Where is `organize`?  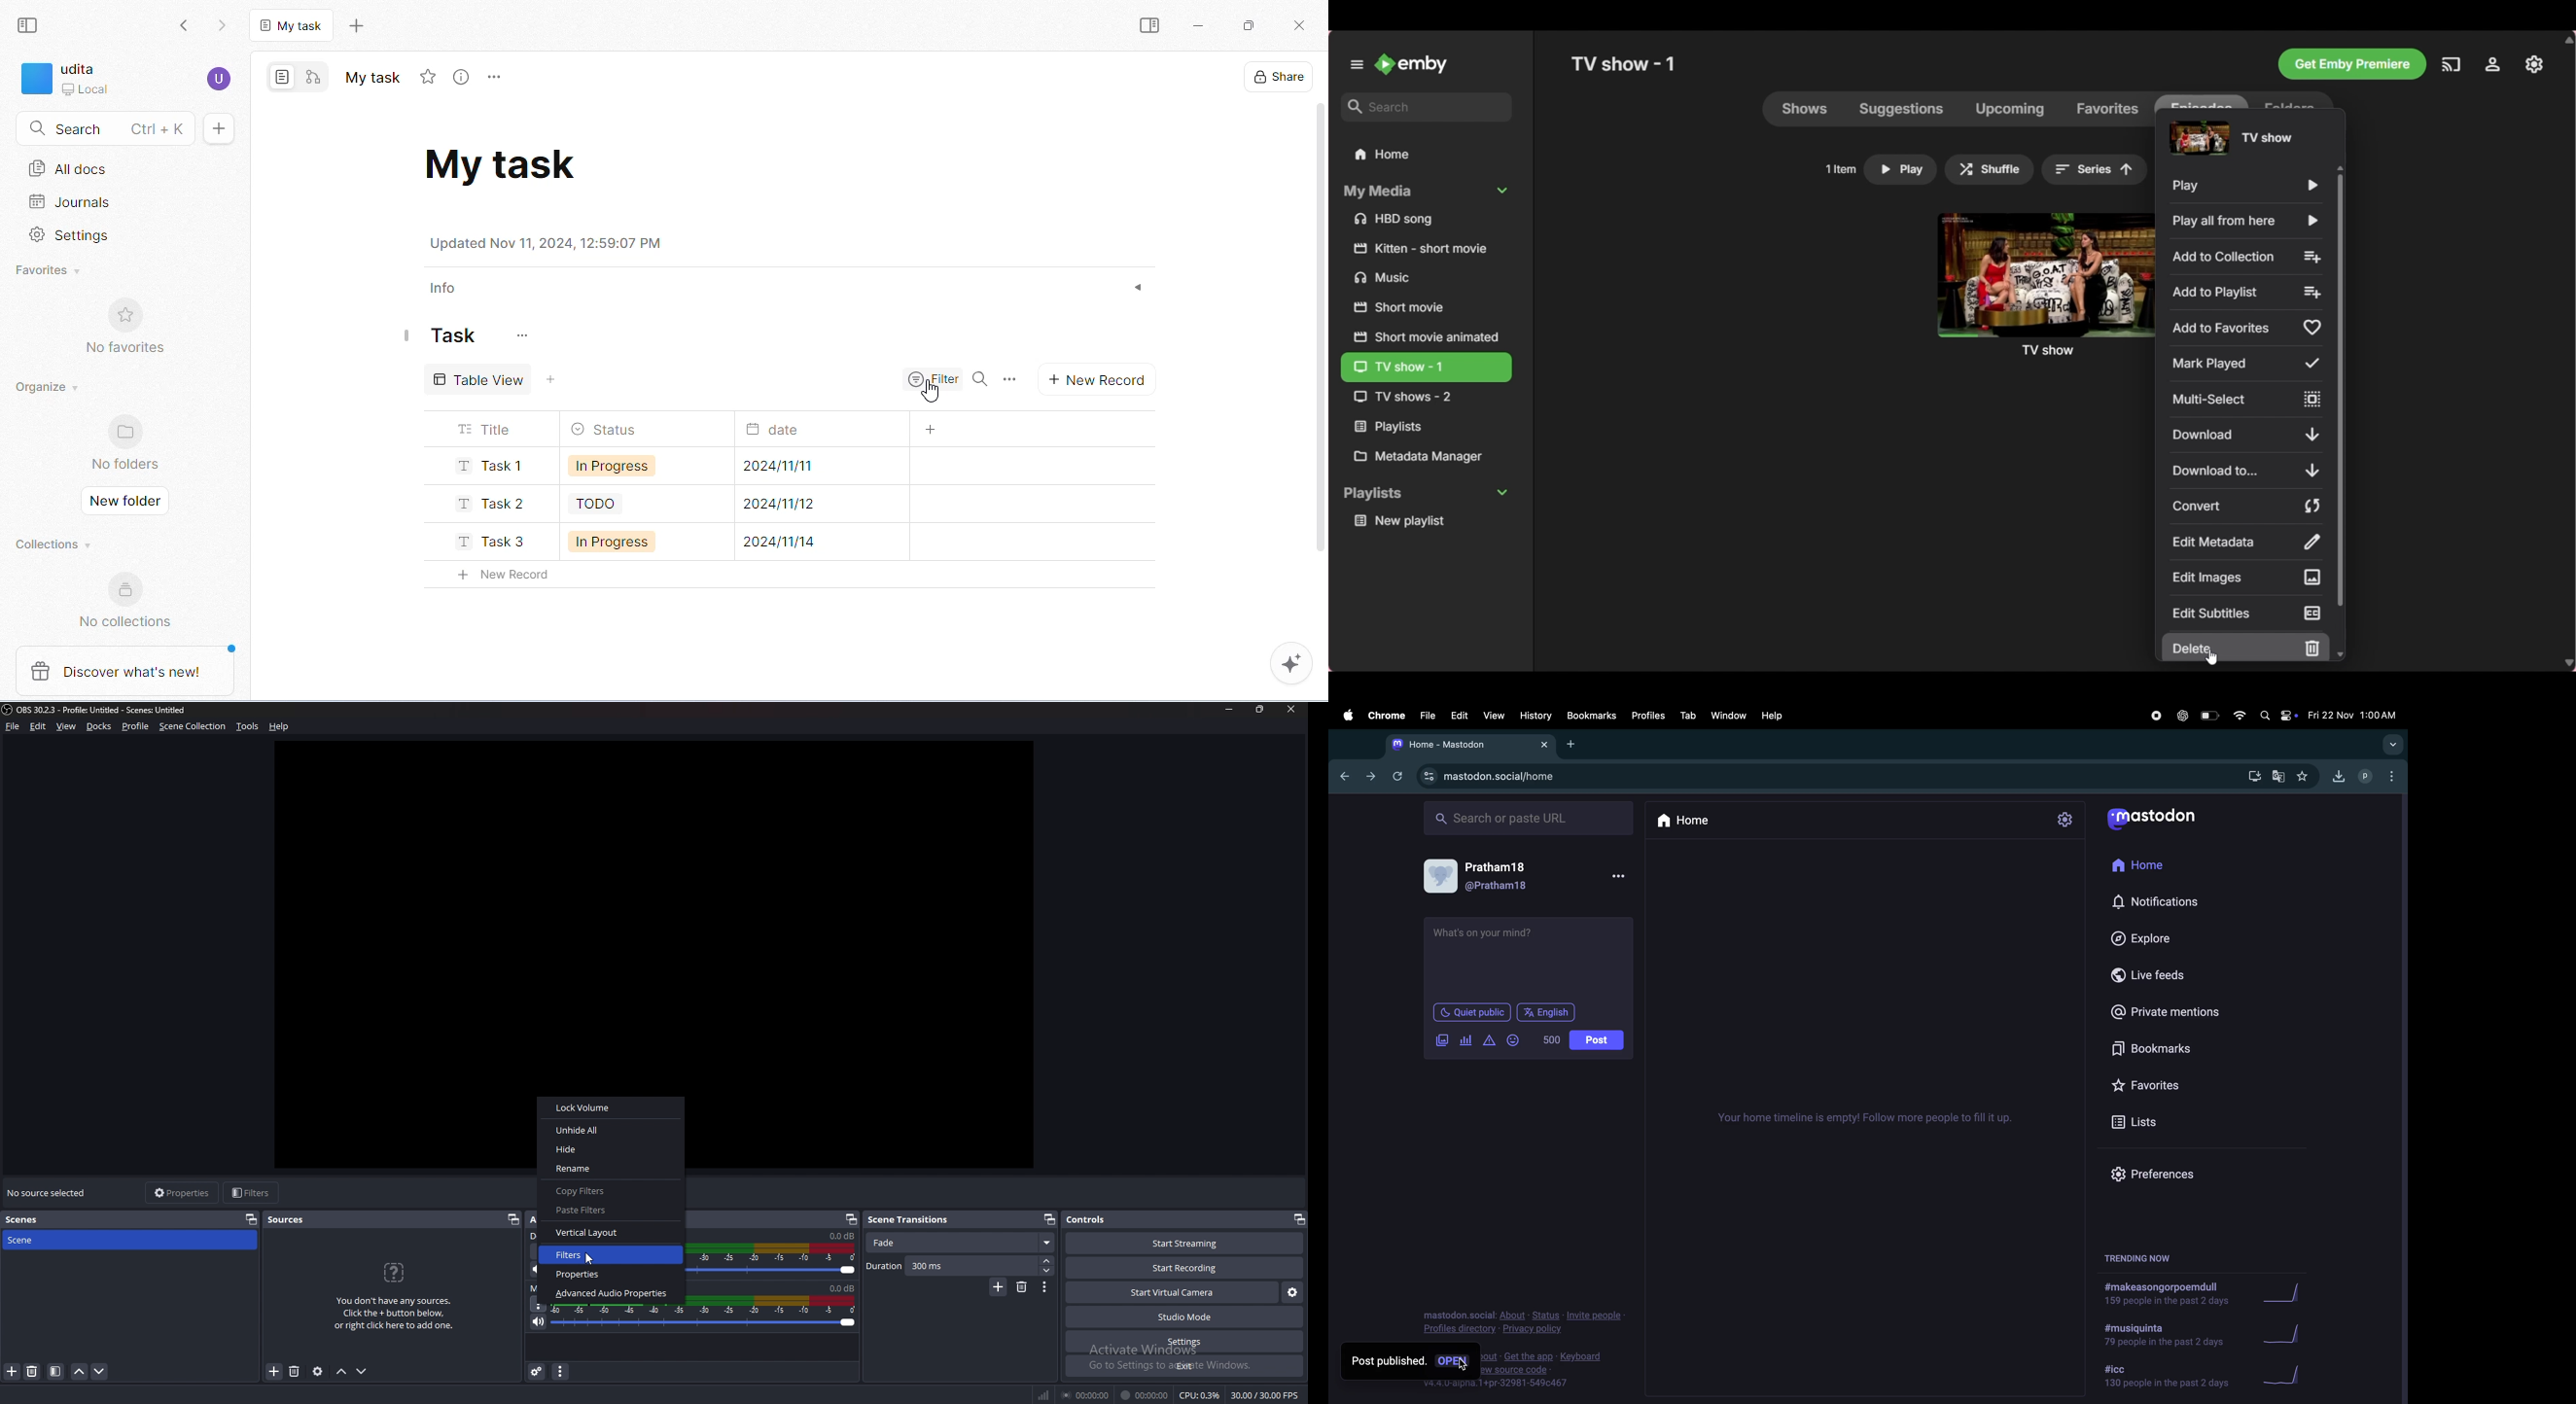 organize is located at coordinates (47, 387).